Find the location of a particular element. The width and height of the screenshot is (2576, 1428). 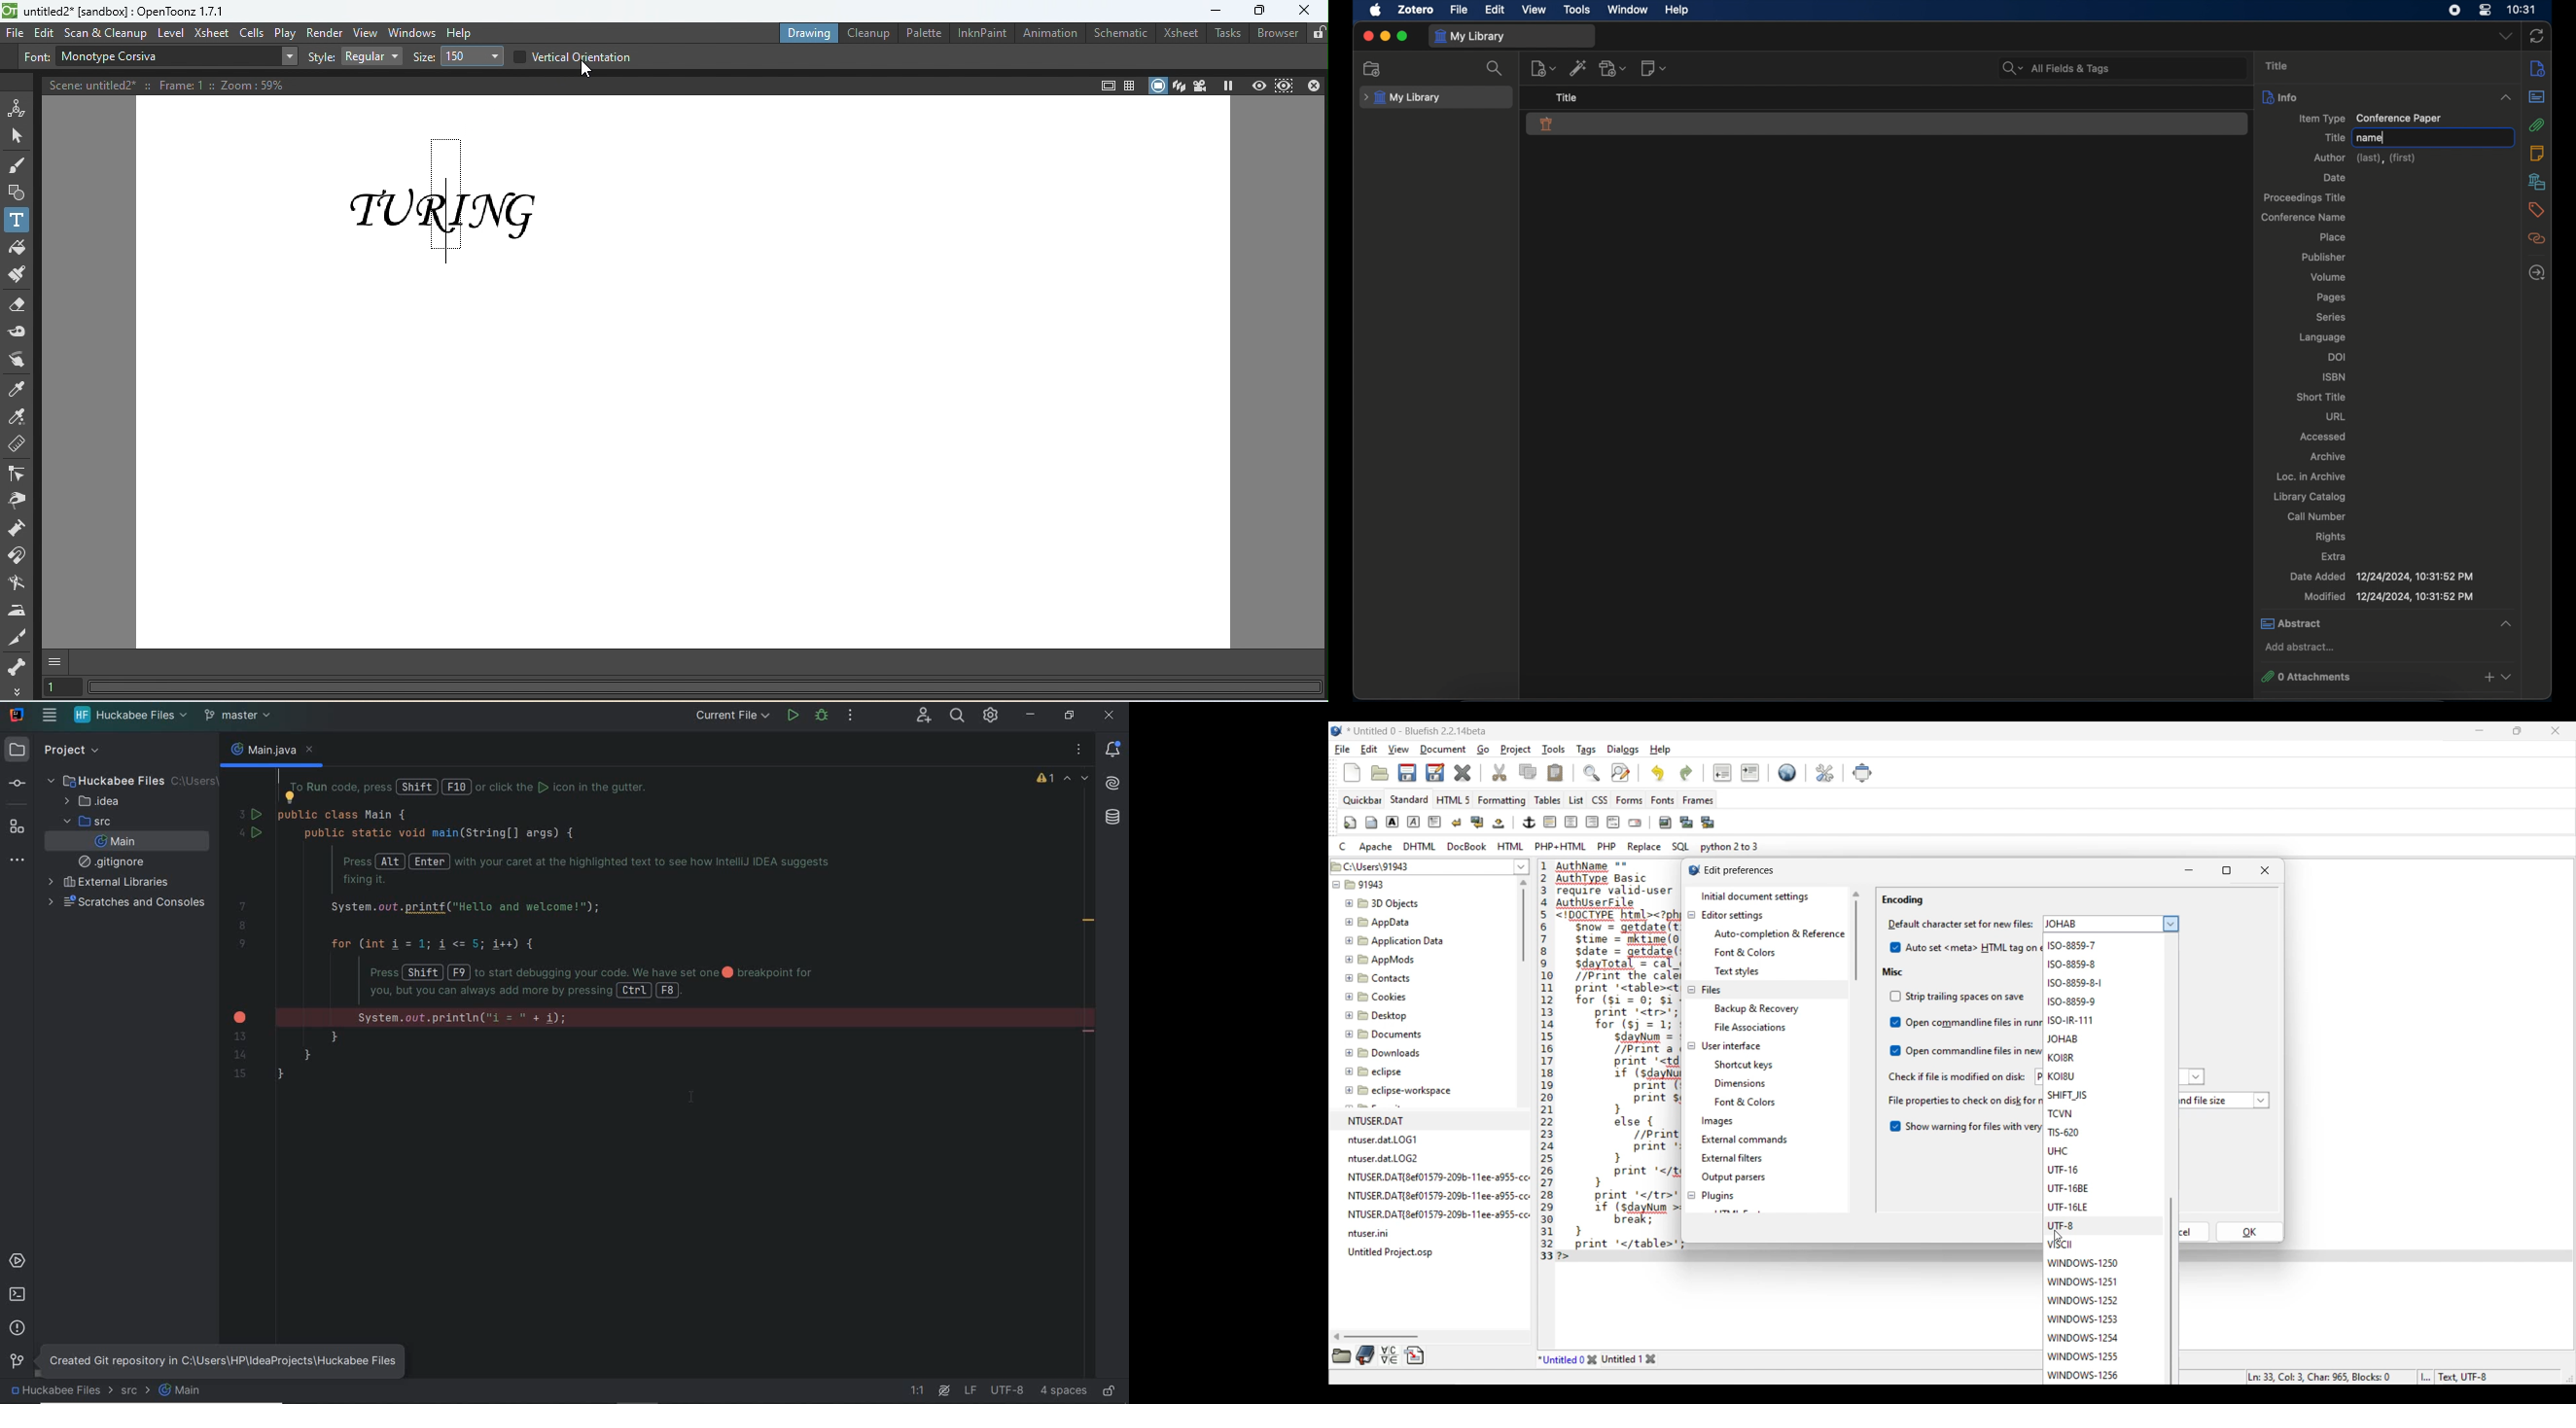

Horizontal slide bar is located at coordinates (1375, 1336).